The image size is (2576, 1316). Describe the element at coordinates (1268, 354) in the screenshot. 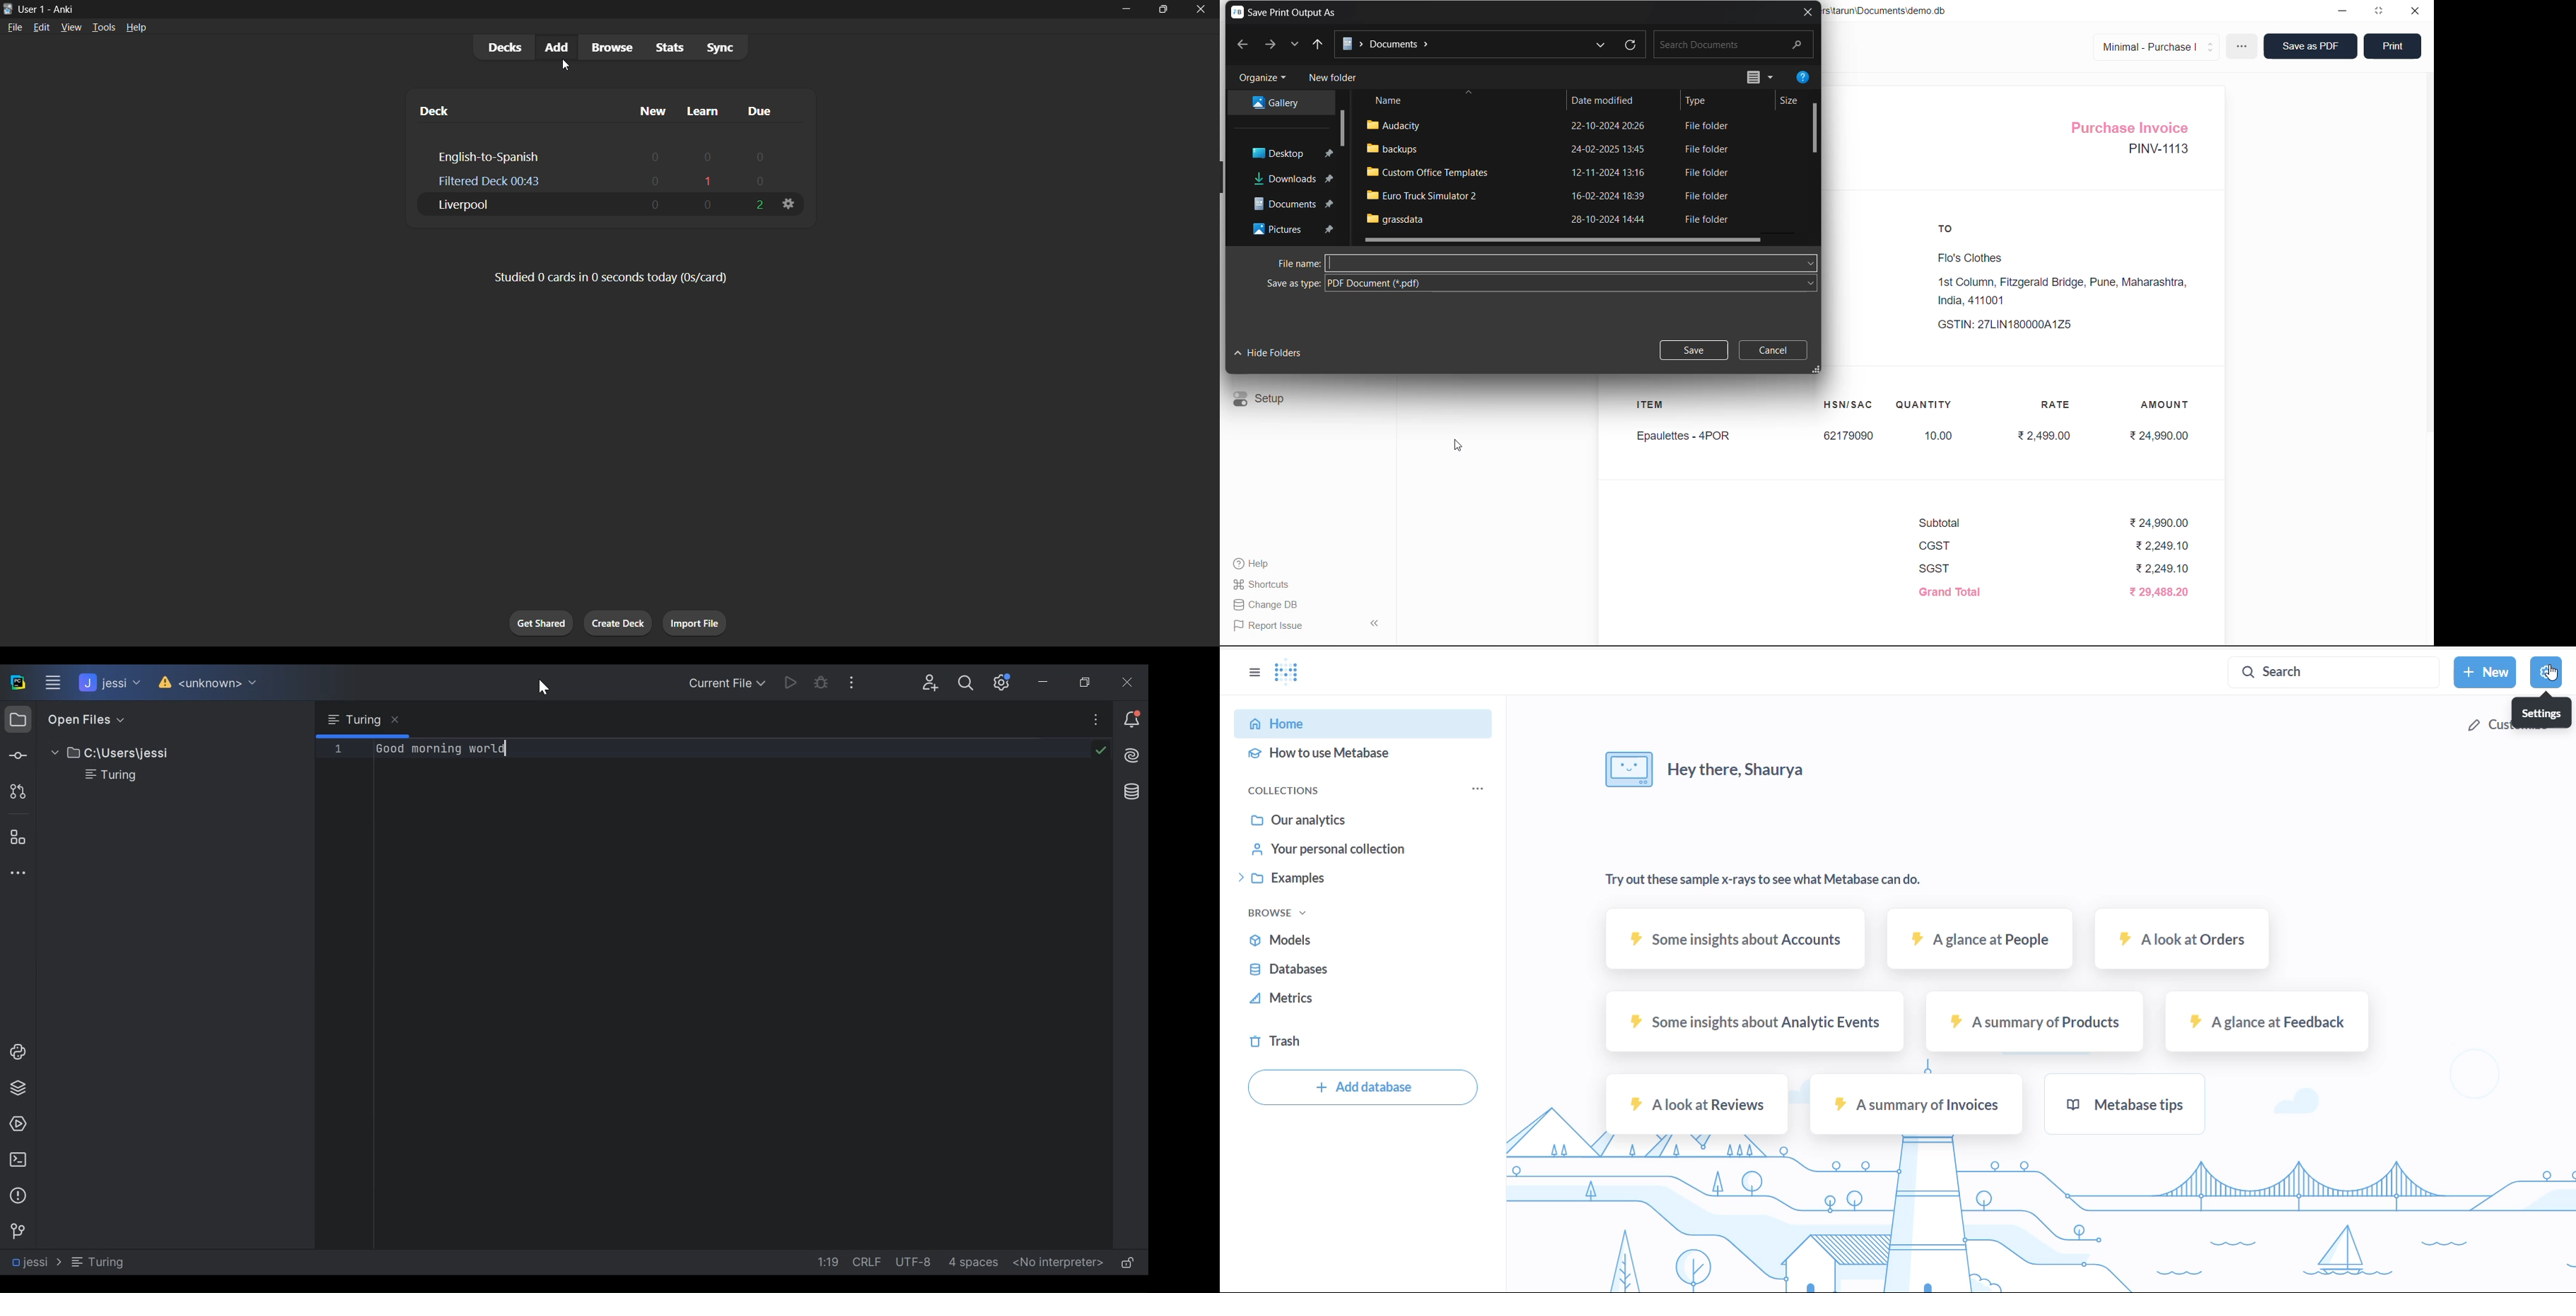

I see `Hide folders` at that location.